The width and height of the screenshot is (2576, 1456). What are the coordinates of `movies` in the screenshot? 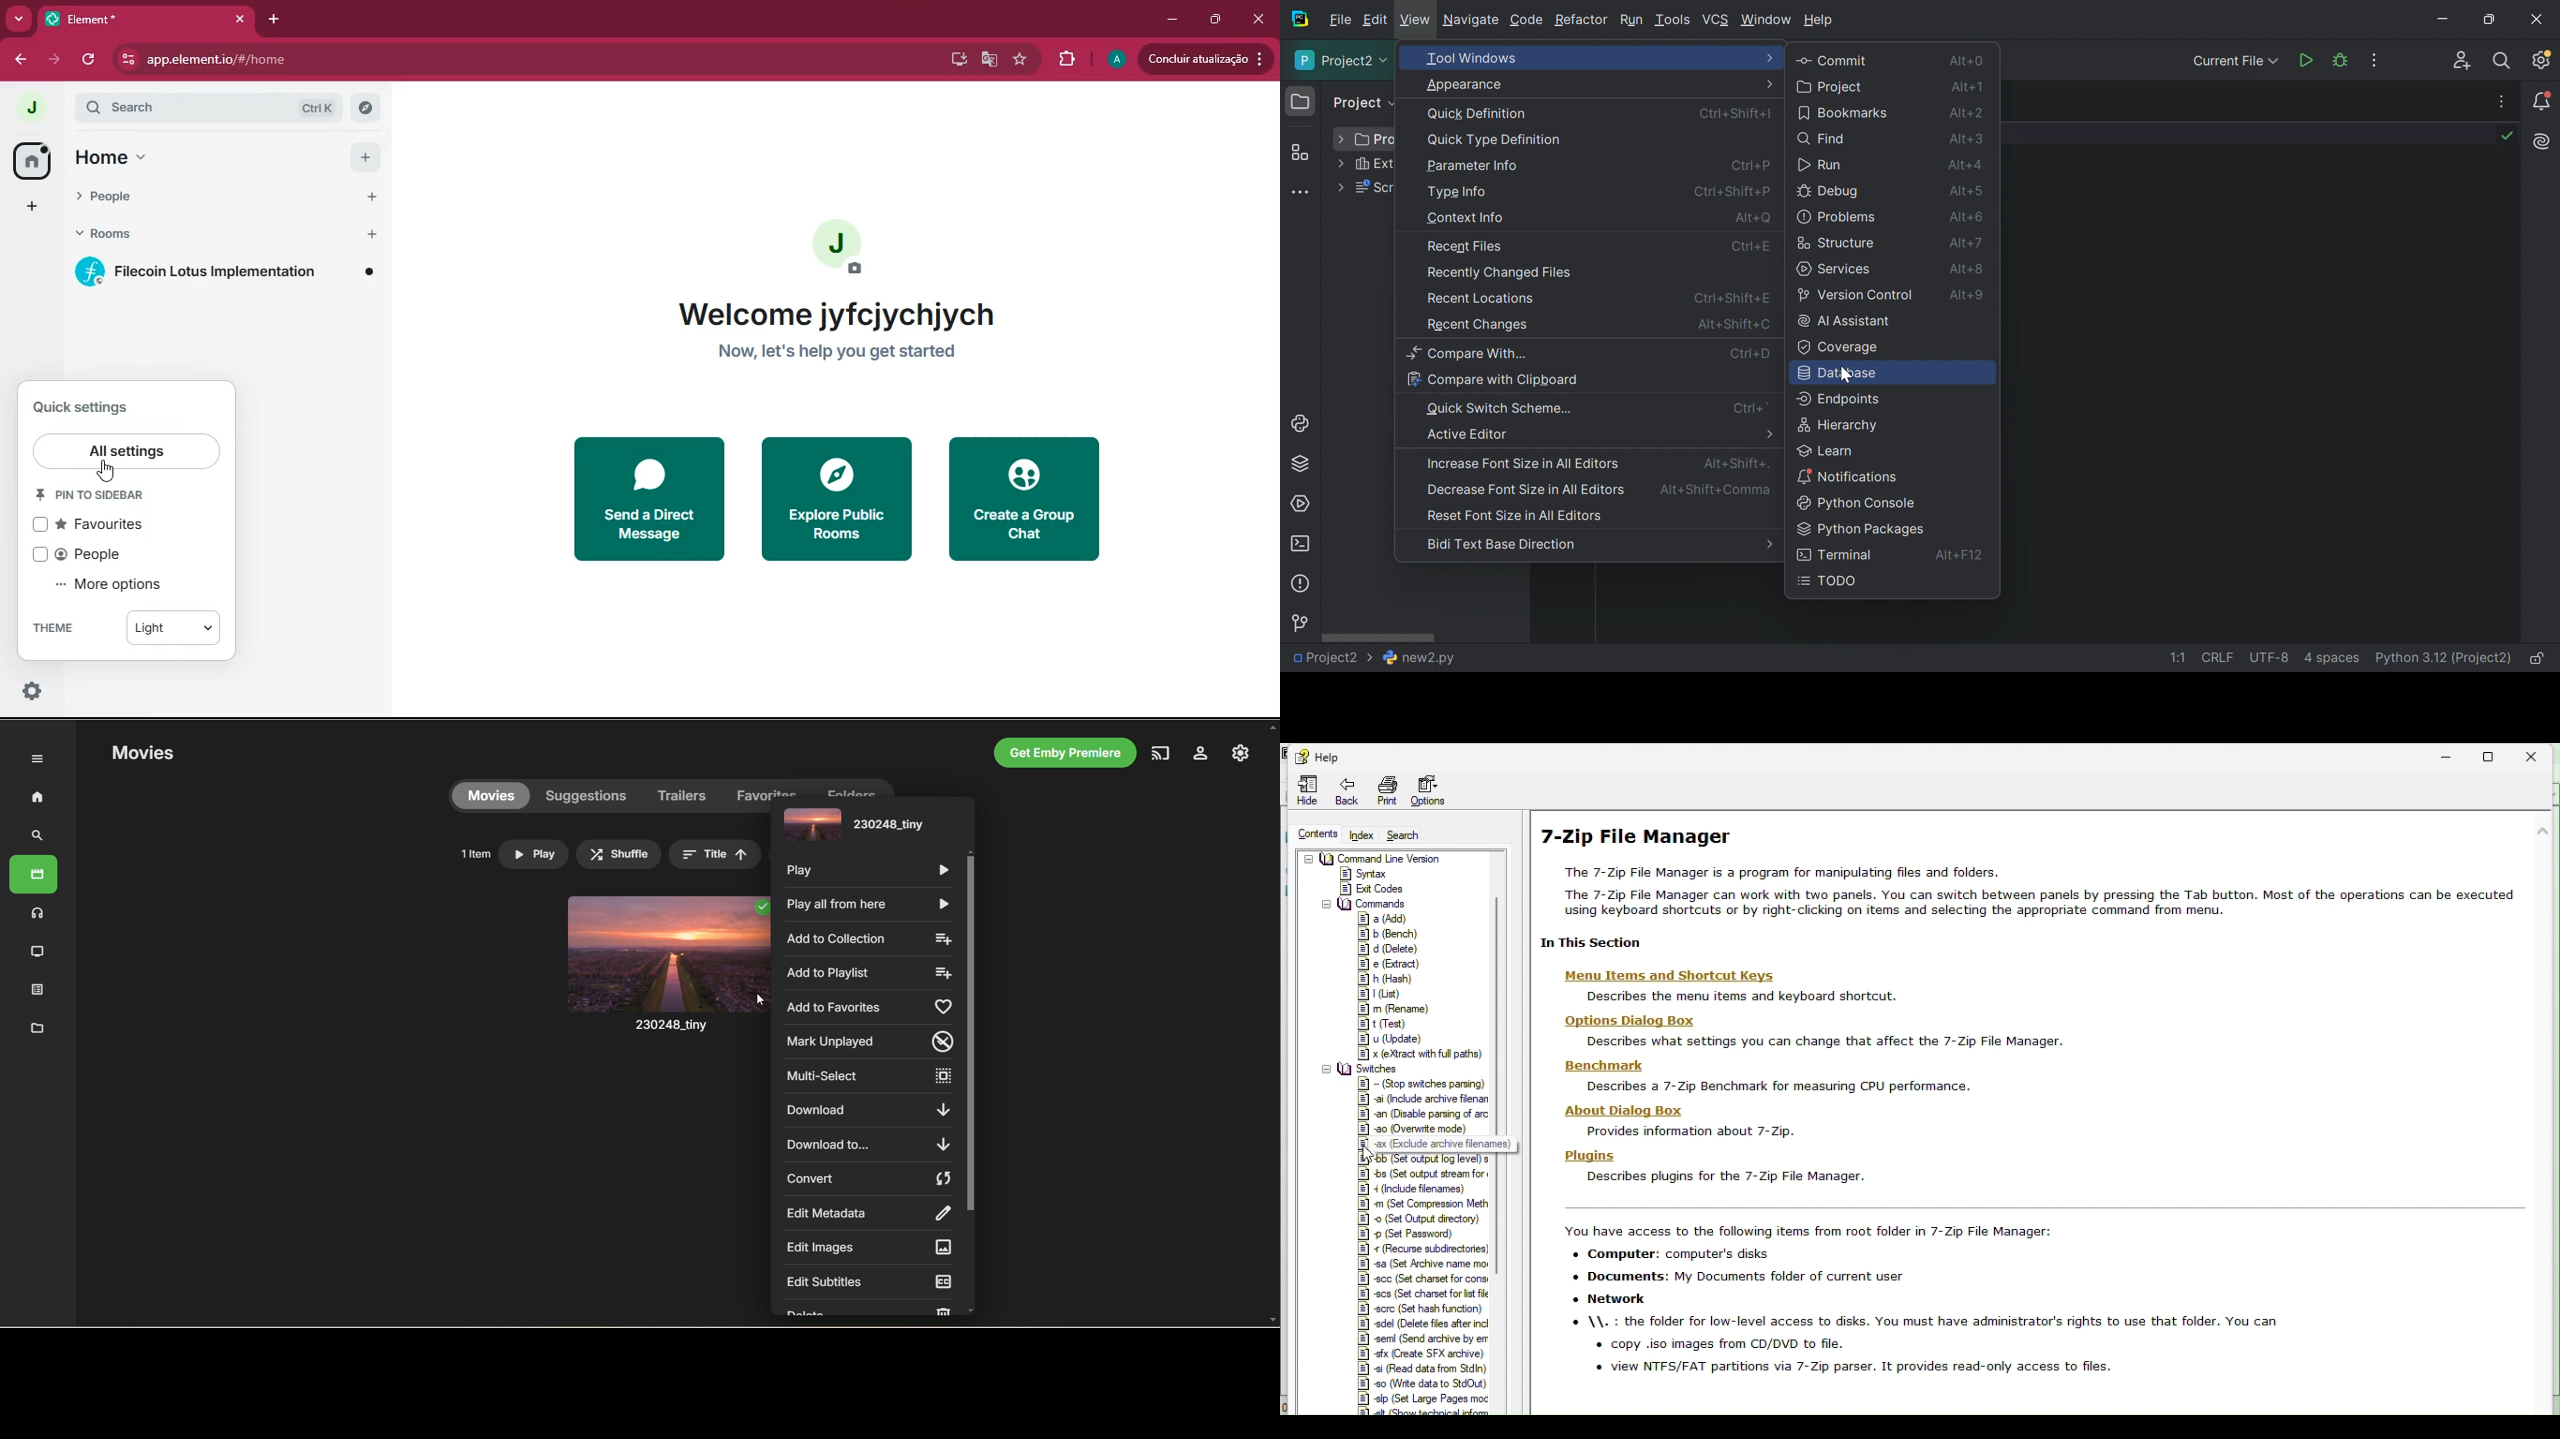 It's located at (142, 754).